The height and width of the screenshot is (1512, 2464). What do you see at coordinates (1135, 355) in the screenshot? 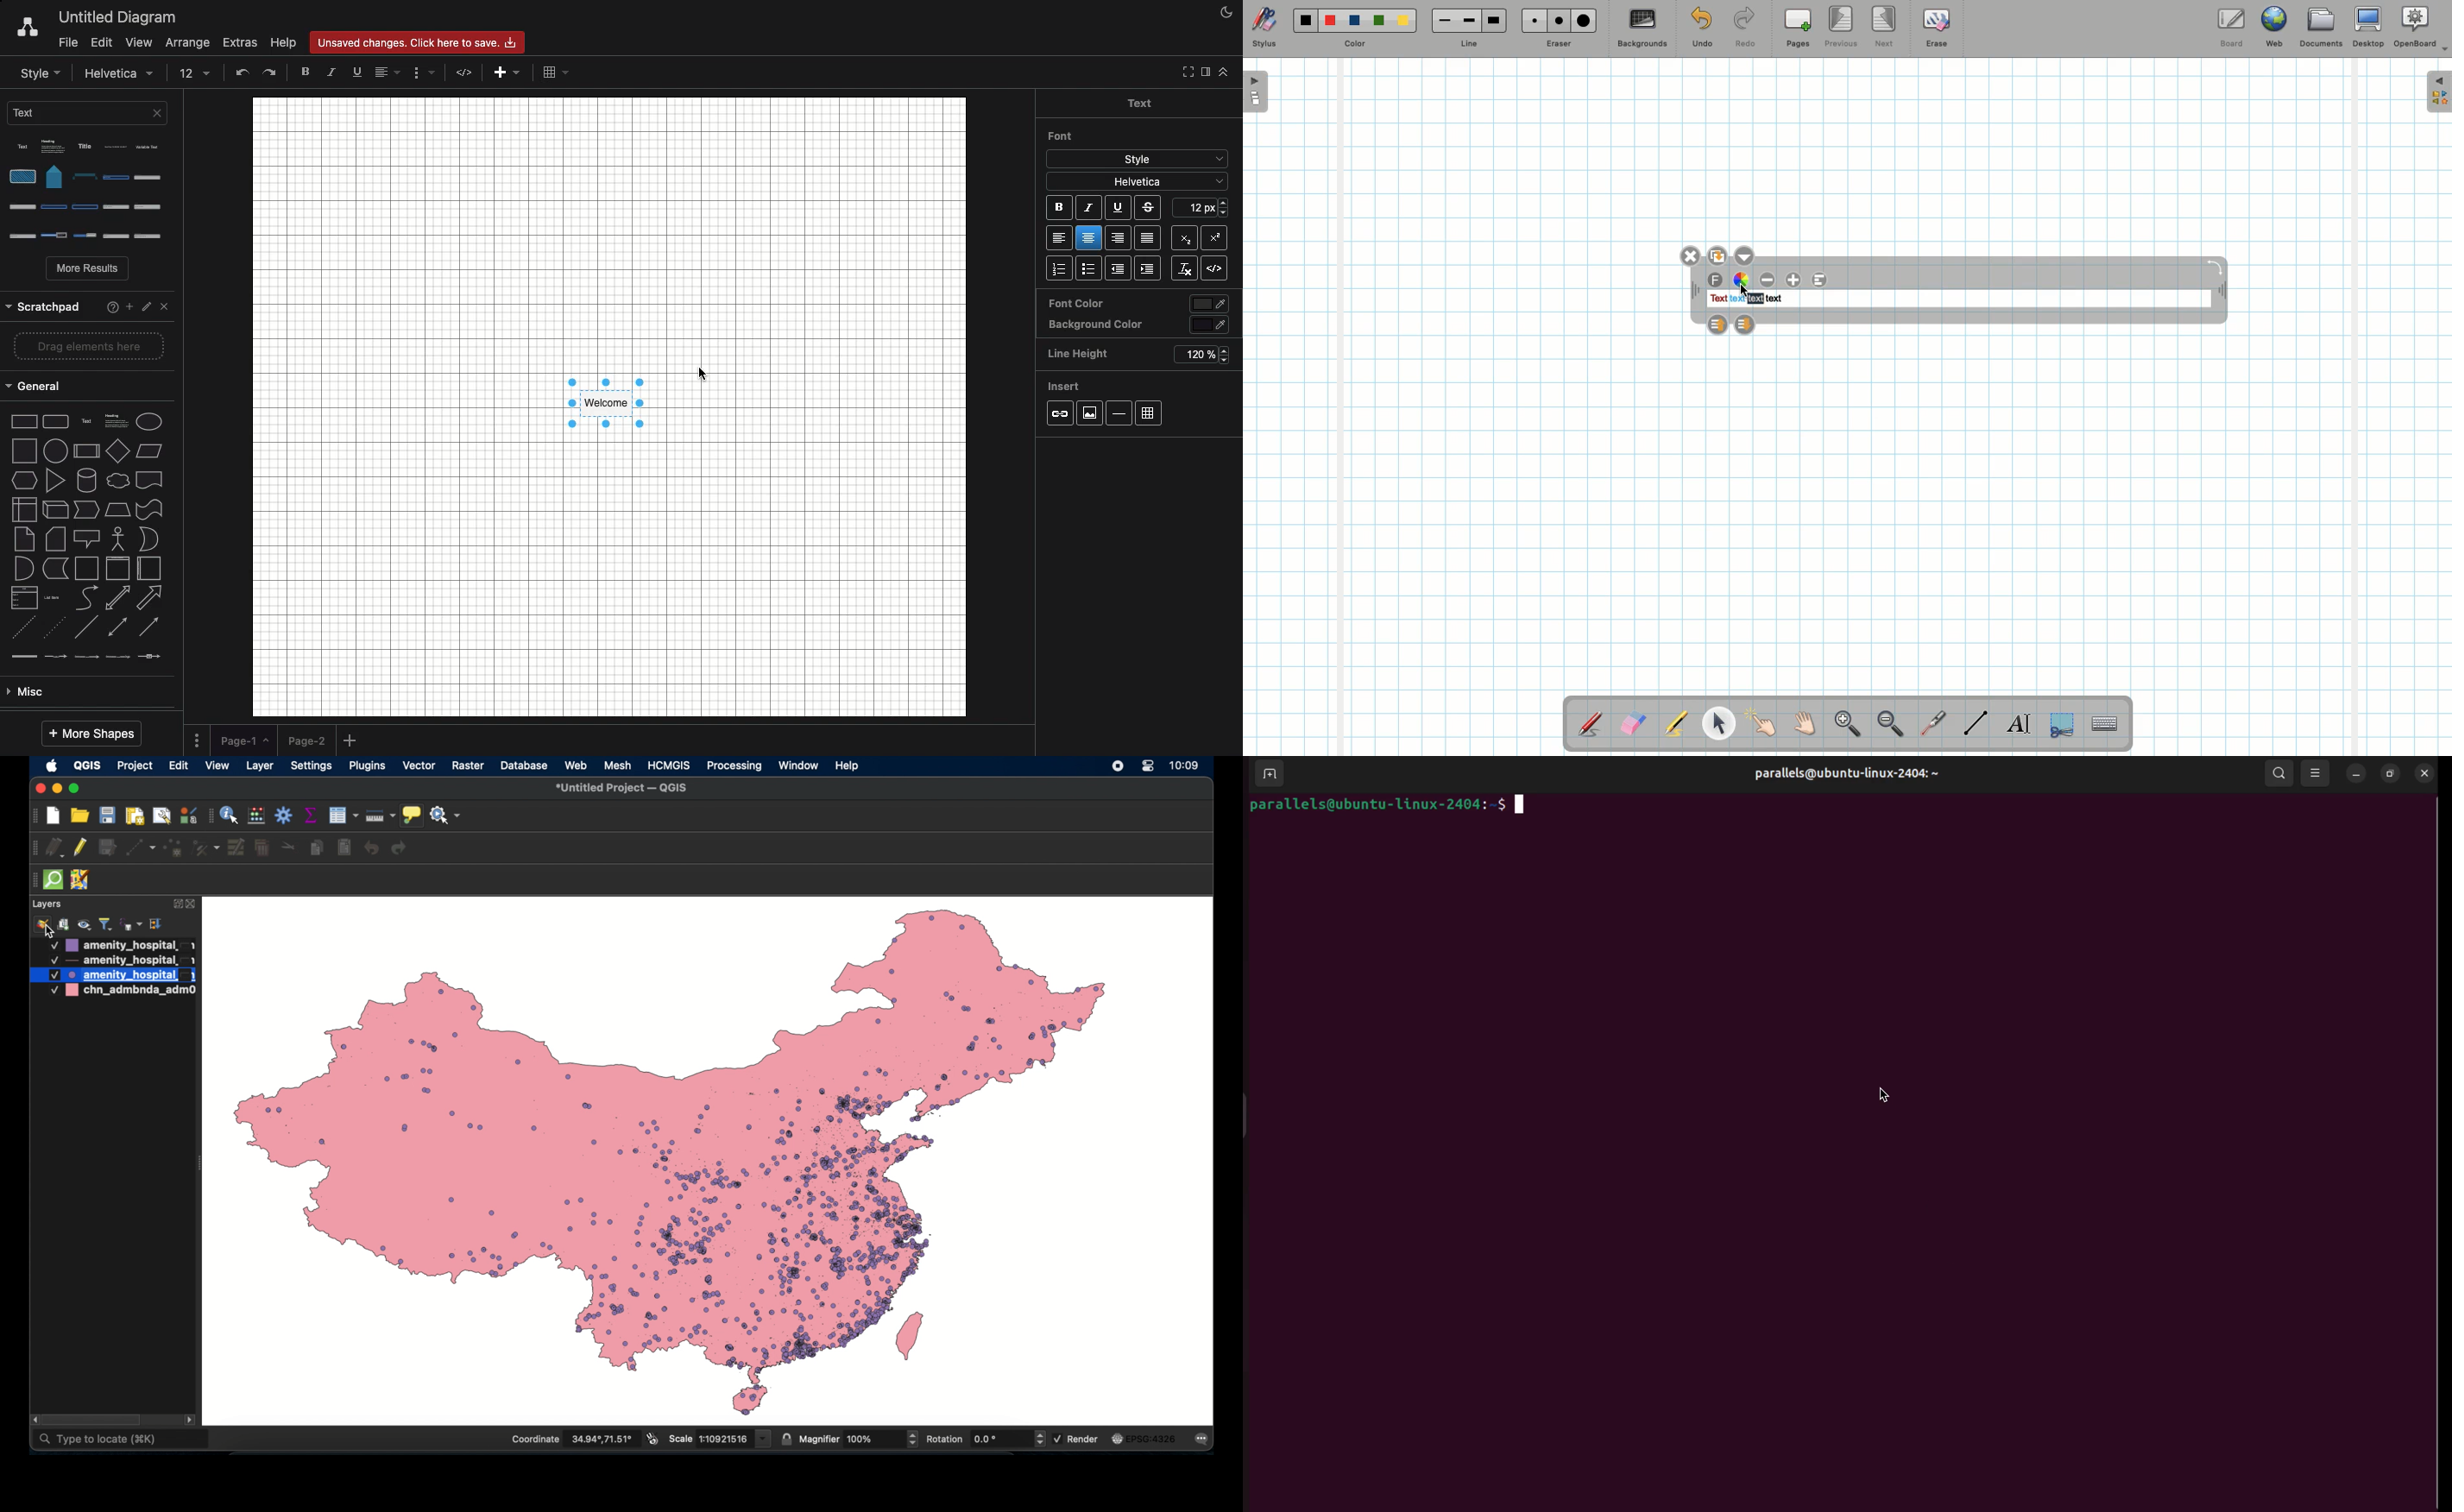
I see `Line height` at bounding box center [1135, 355].